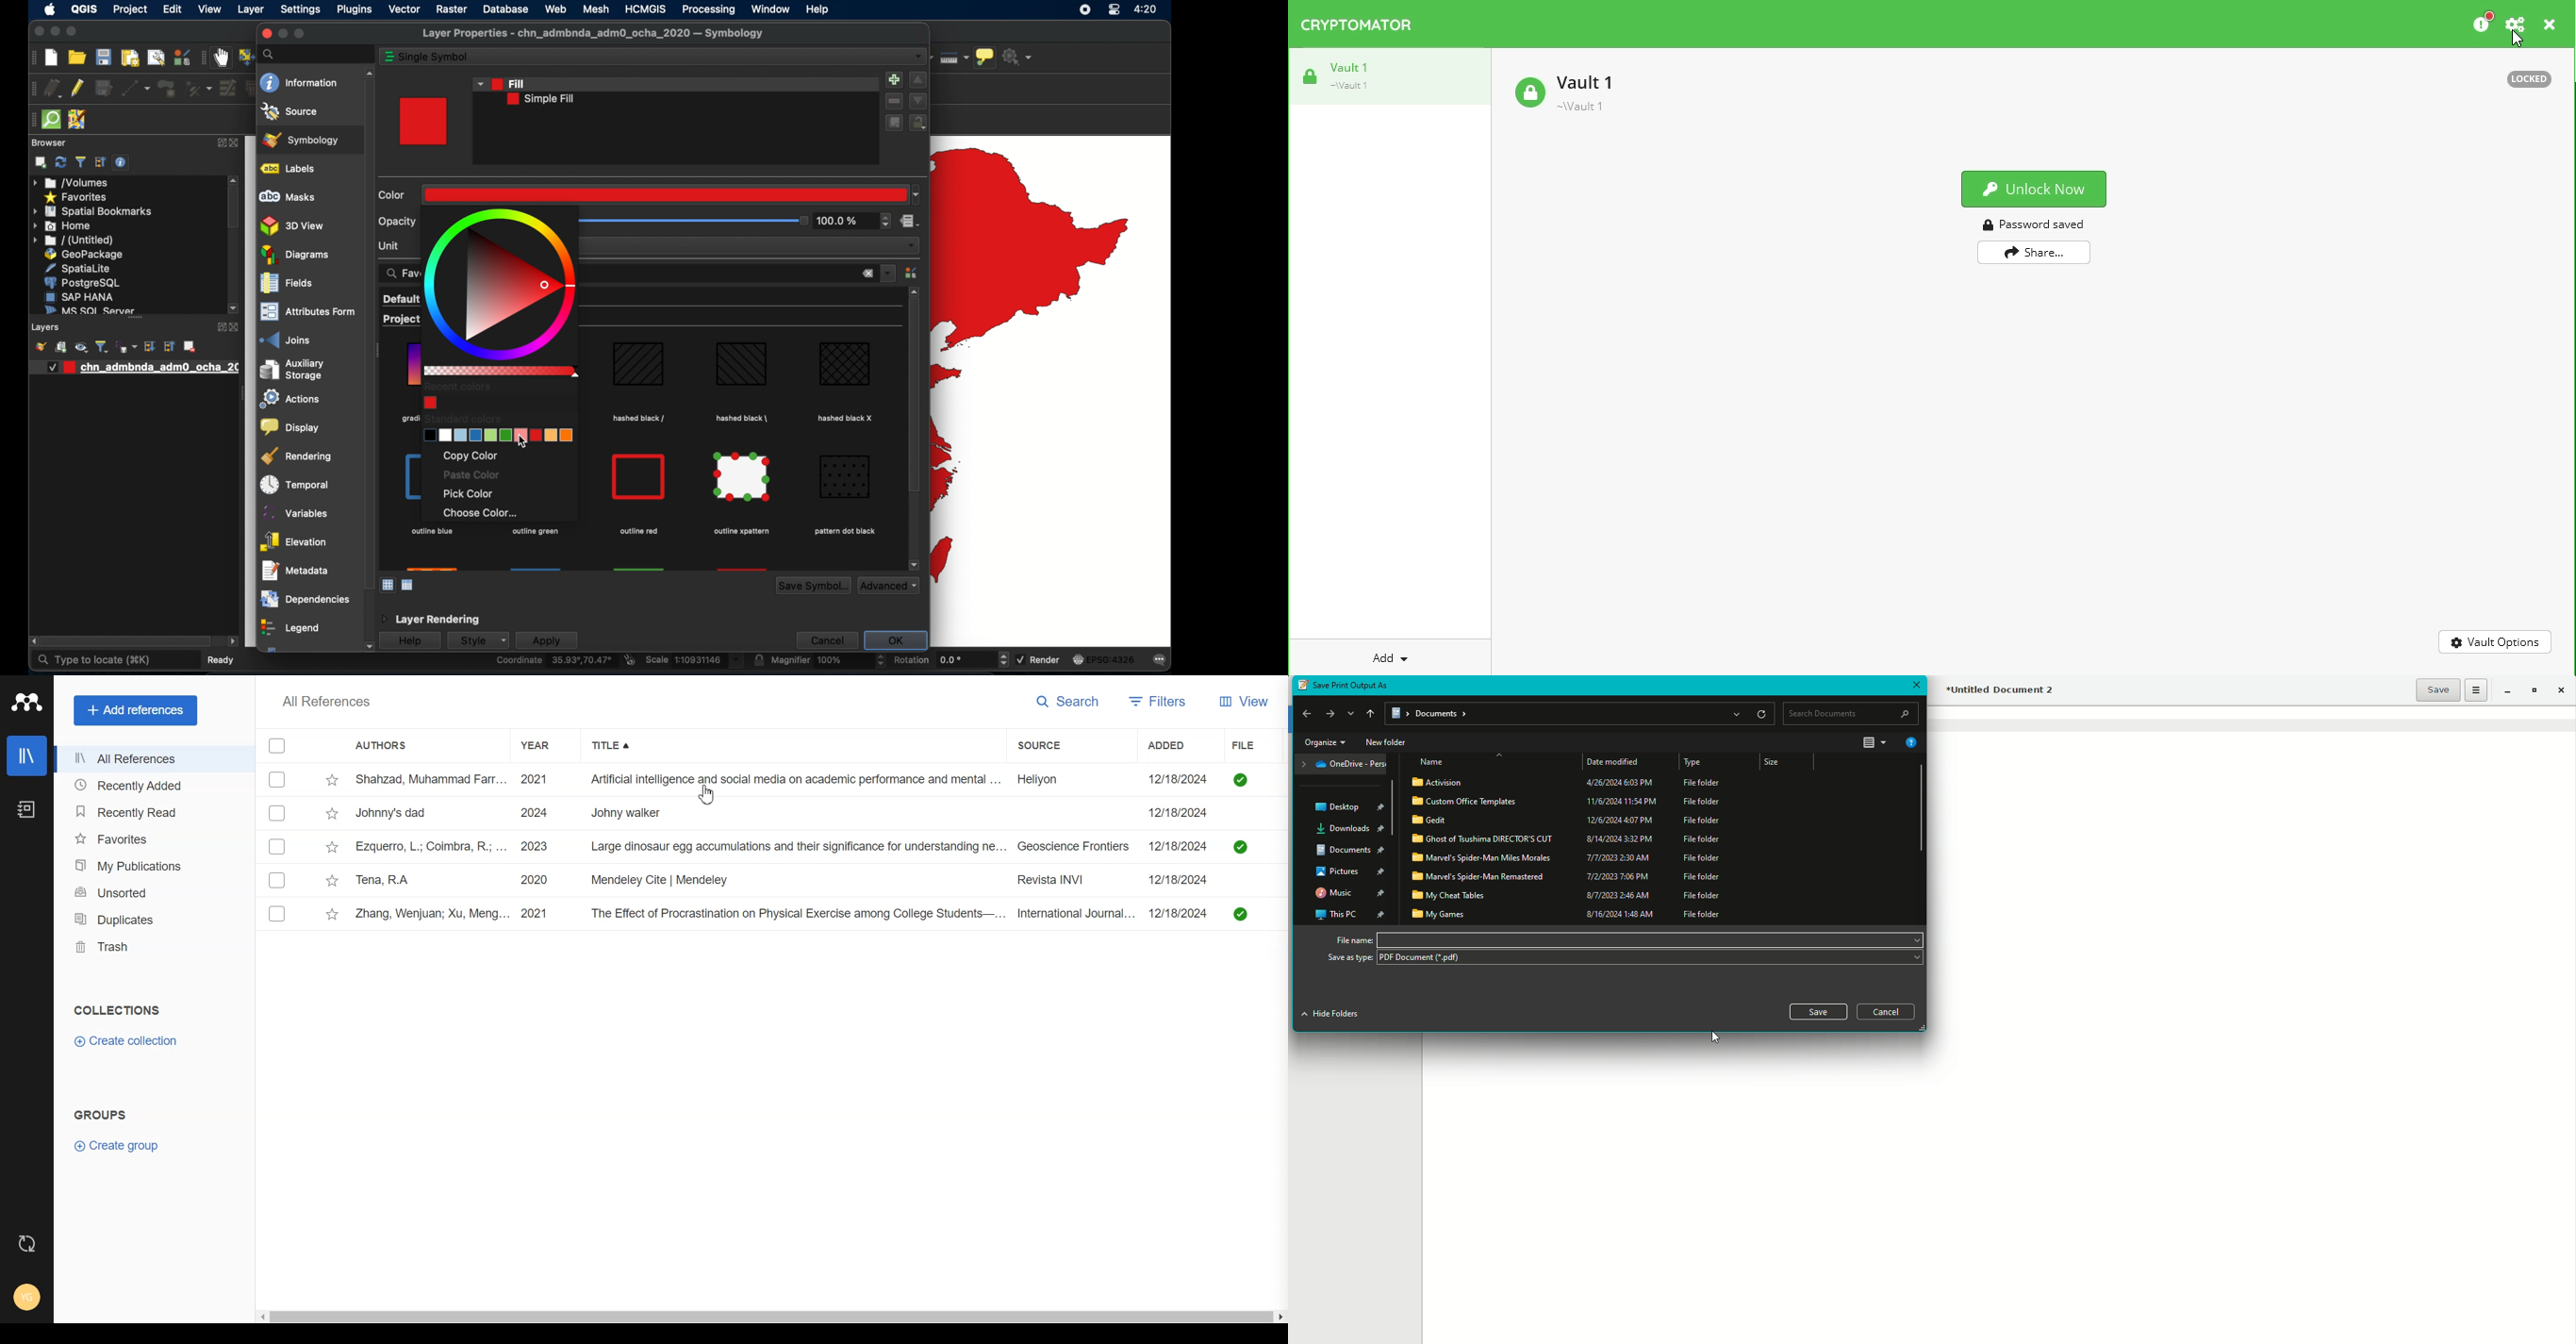 The width and height of the screenshot is (2576, 1344). Describe the element at coordinates (144, 840) in the screenshot. I see `Favorites` at that location.